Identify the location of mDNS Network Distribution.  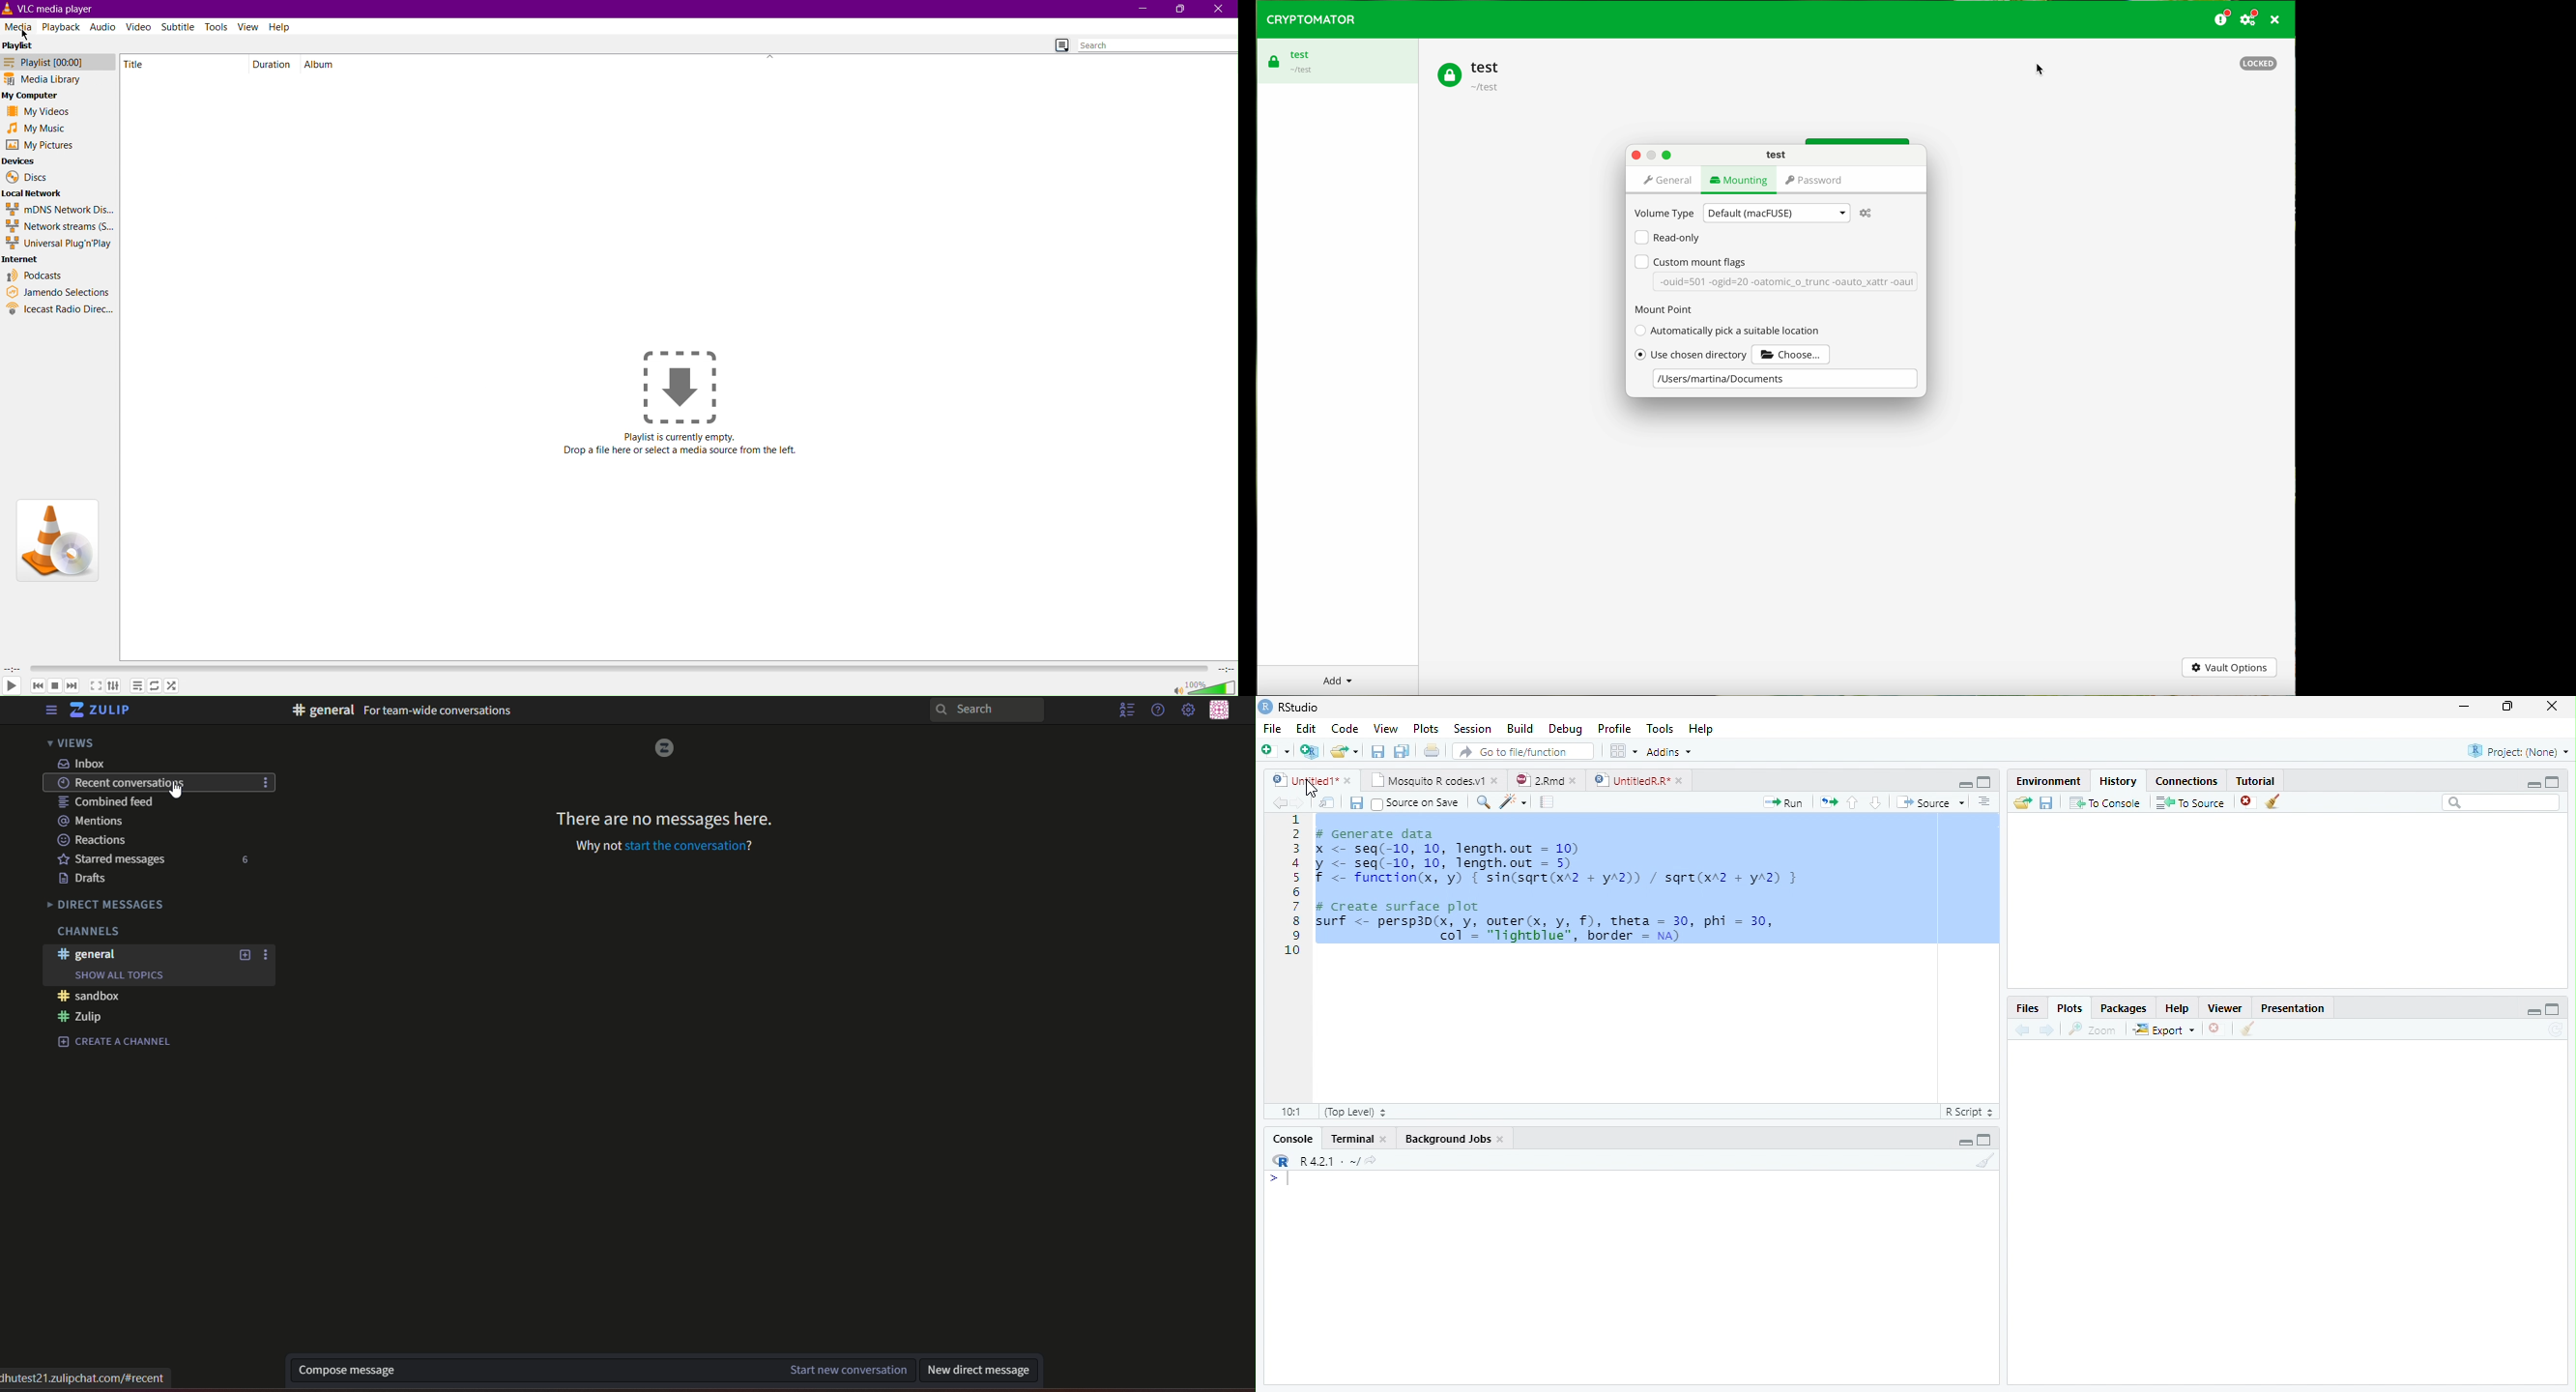
(58, 209).